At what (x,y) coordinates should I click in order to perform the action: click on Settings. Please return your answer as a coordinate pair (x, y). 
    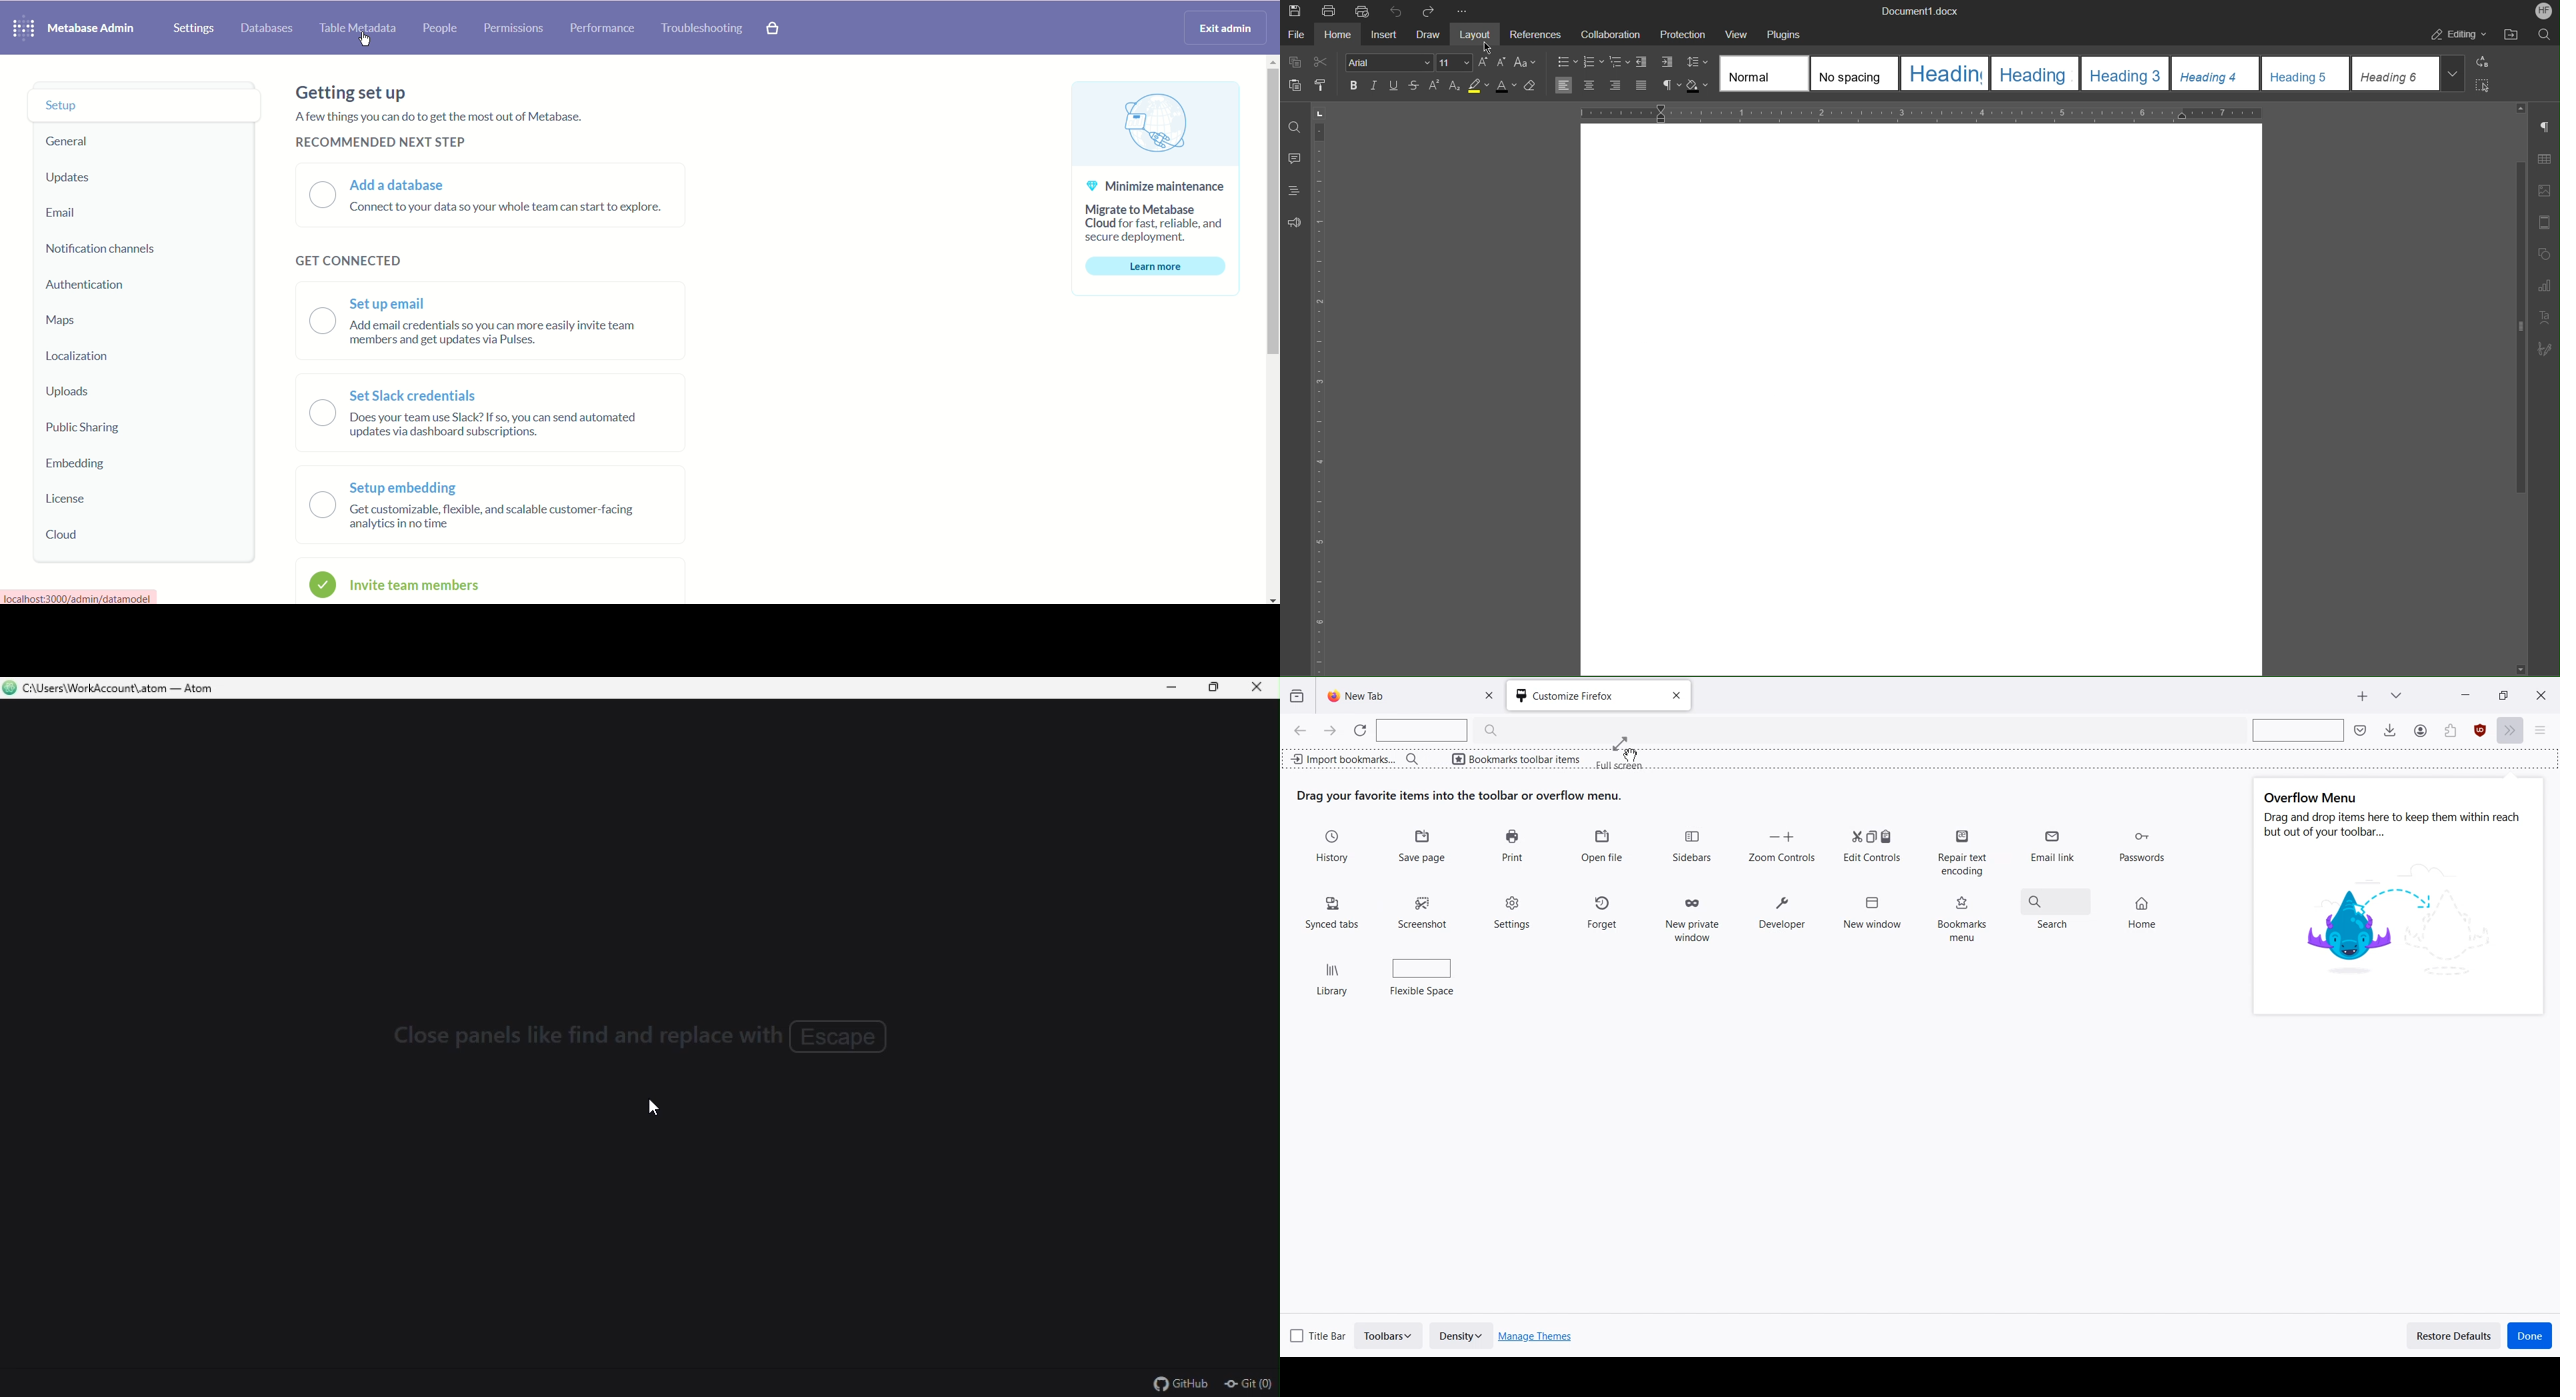
    Looking at the image, I should click on (1514, 911).